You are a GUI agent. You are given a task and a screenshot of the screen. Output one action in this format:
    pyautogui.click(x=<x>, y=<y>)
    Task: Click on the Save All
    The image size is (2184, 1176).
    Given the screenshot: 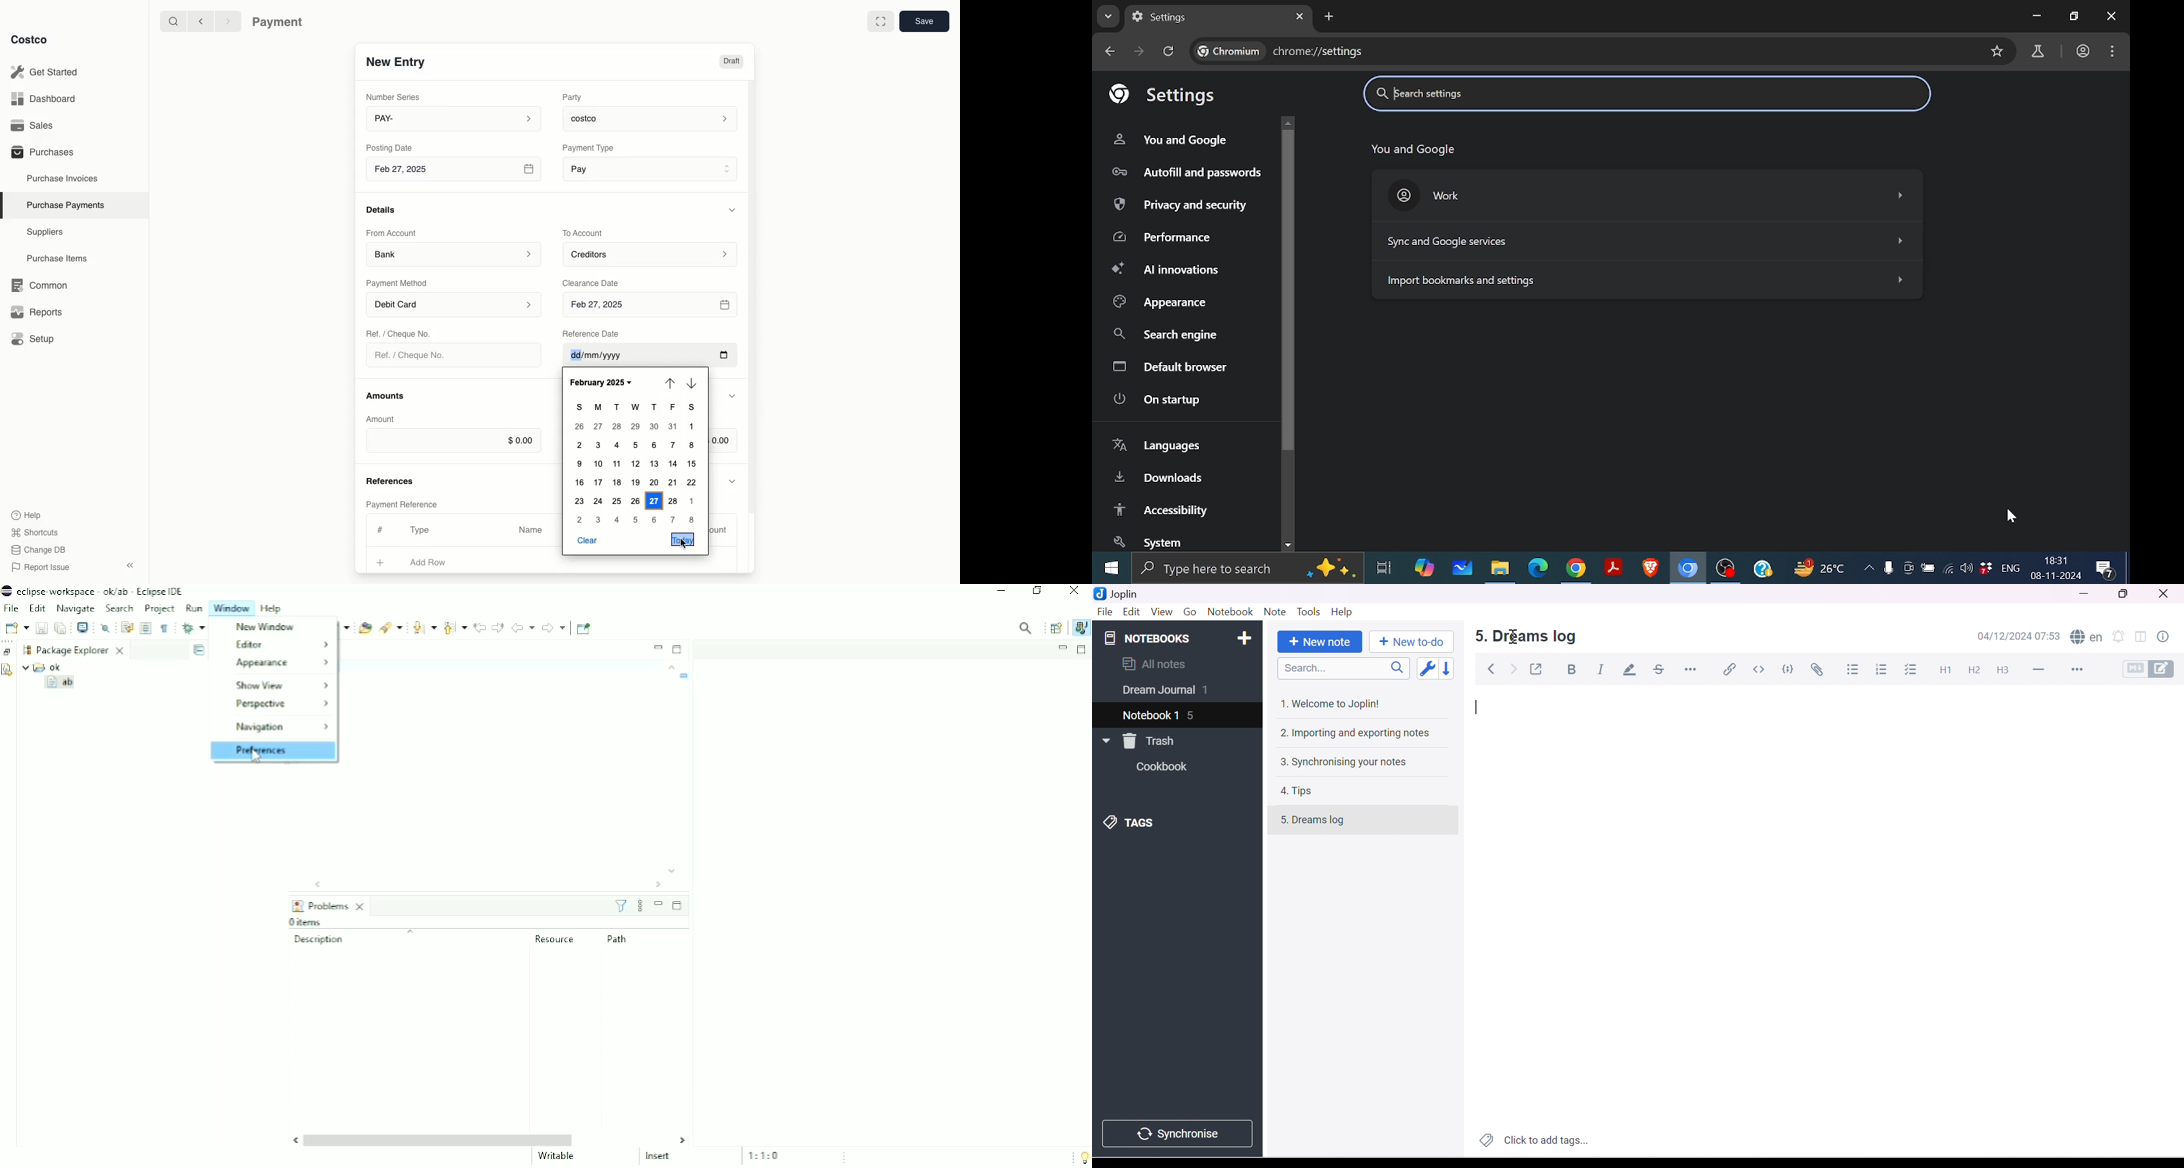 What is the action you would take?
    pyautogui.click(x=61, y=628)
    